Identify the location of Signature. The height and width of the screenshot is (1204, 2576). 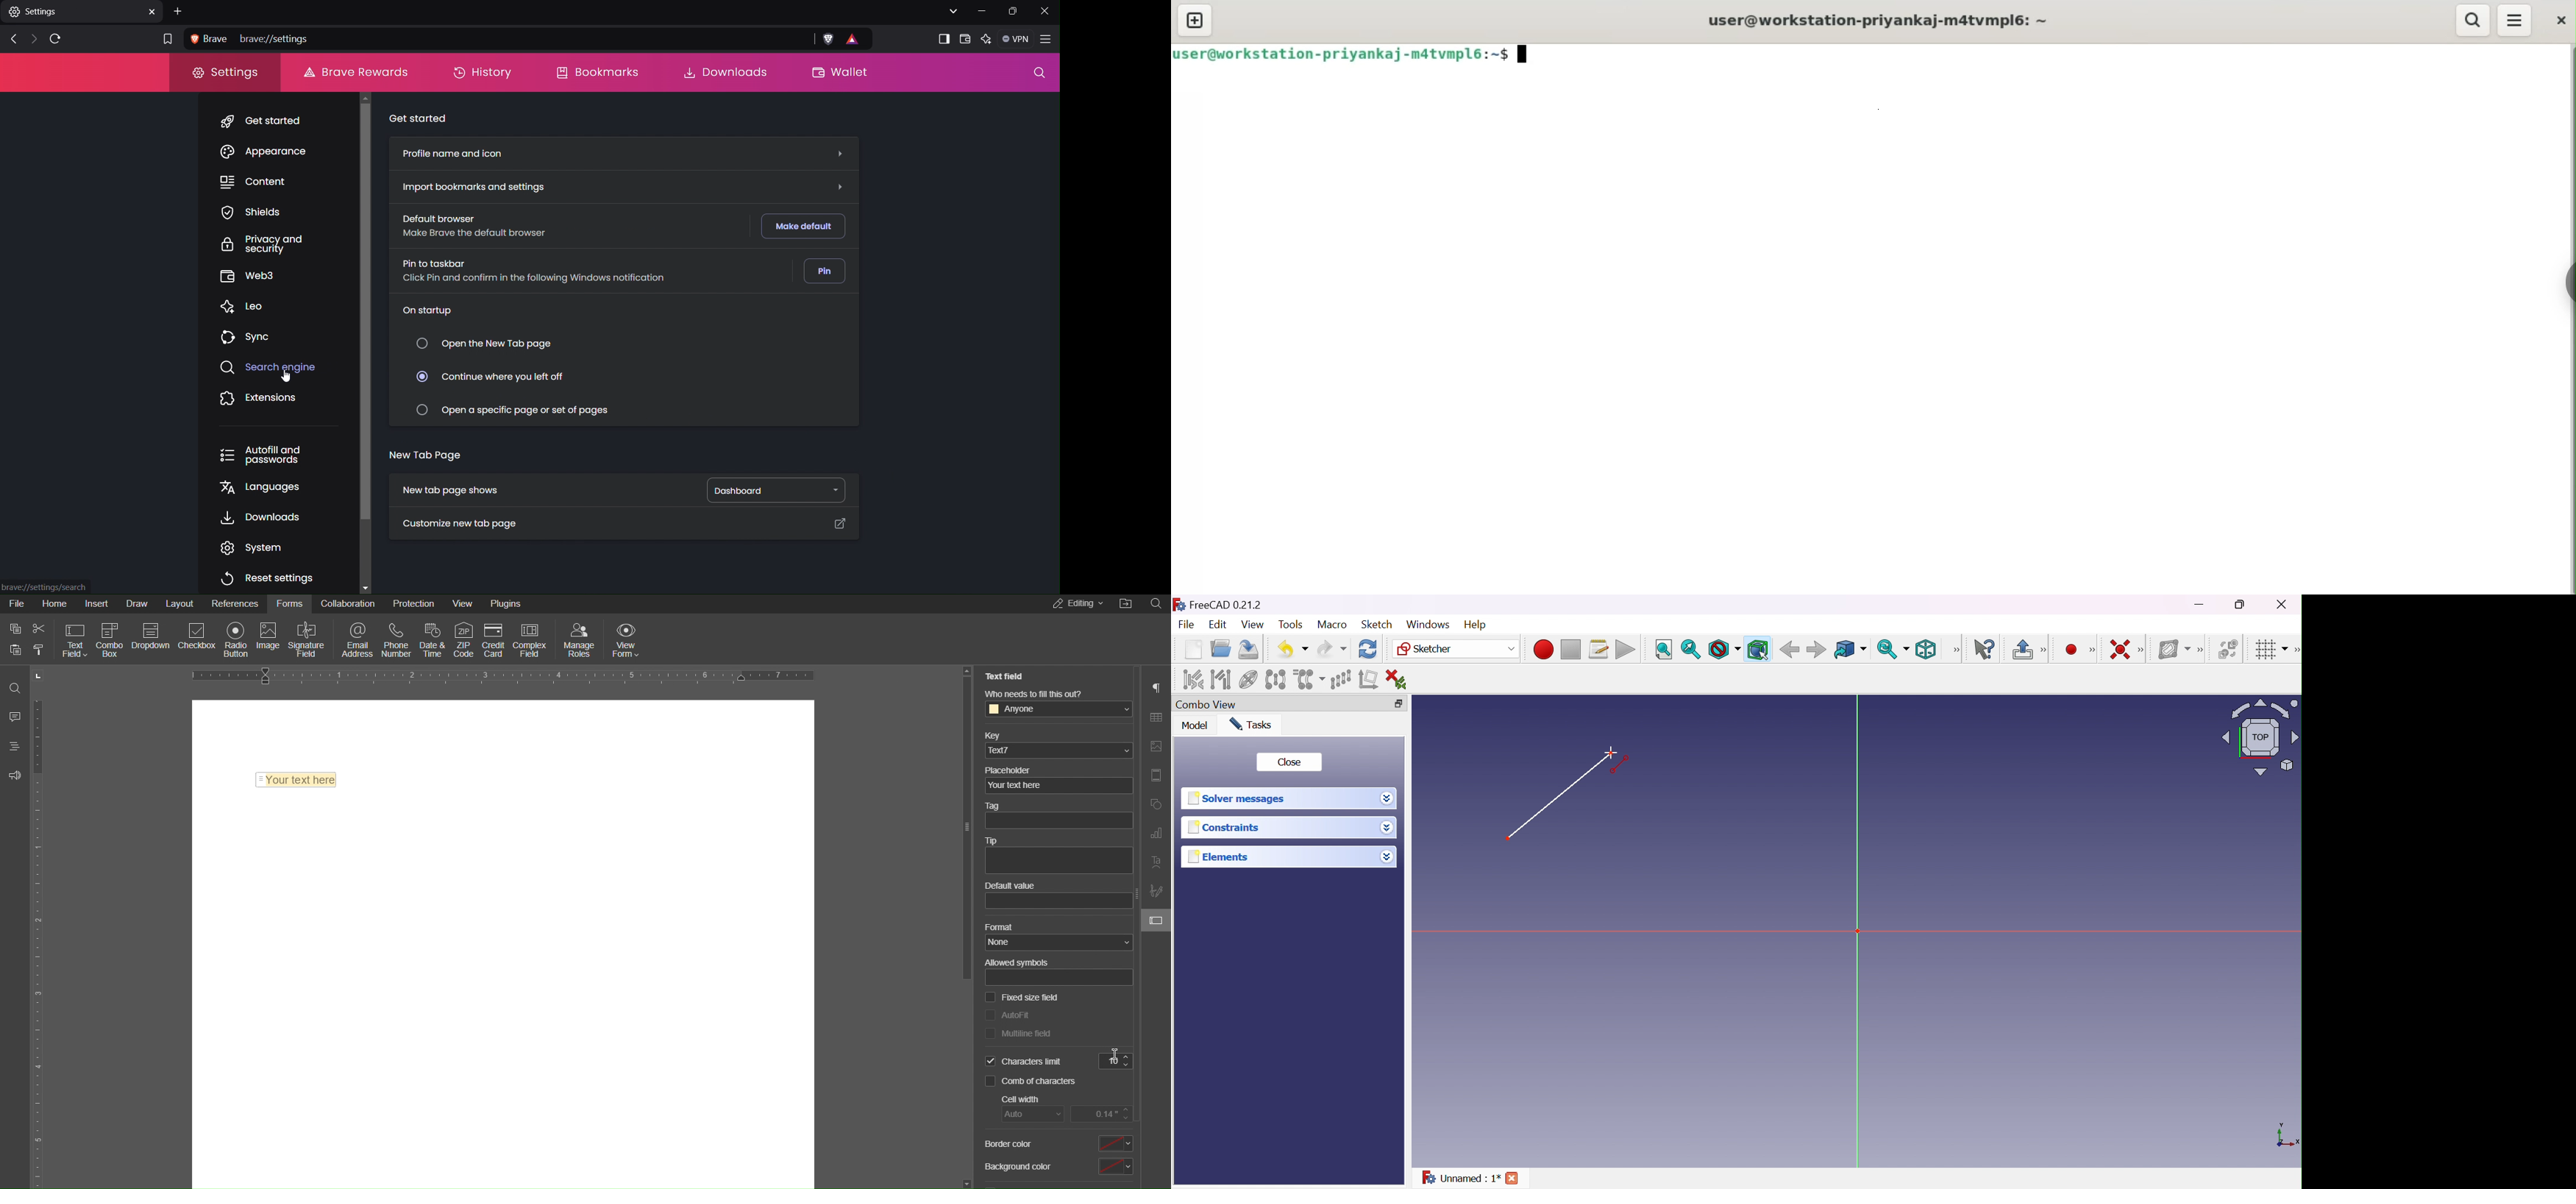
(1157, 891).